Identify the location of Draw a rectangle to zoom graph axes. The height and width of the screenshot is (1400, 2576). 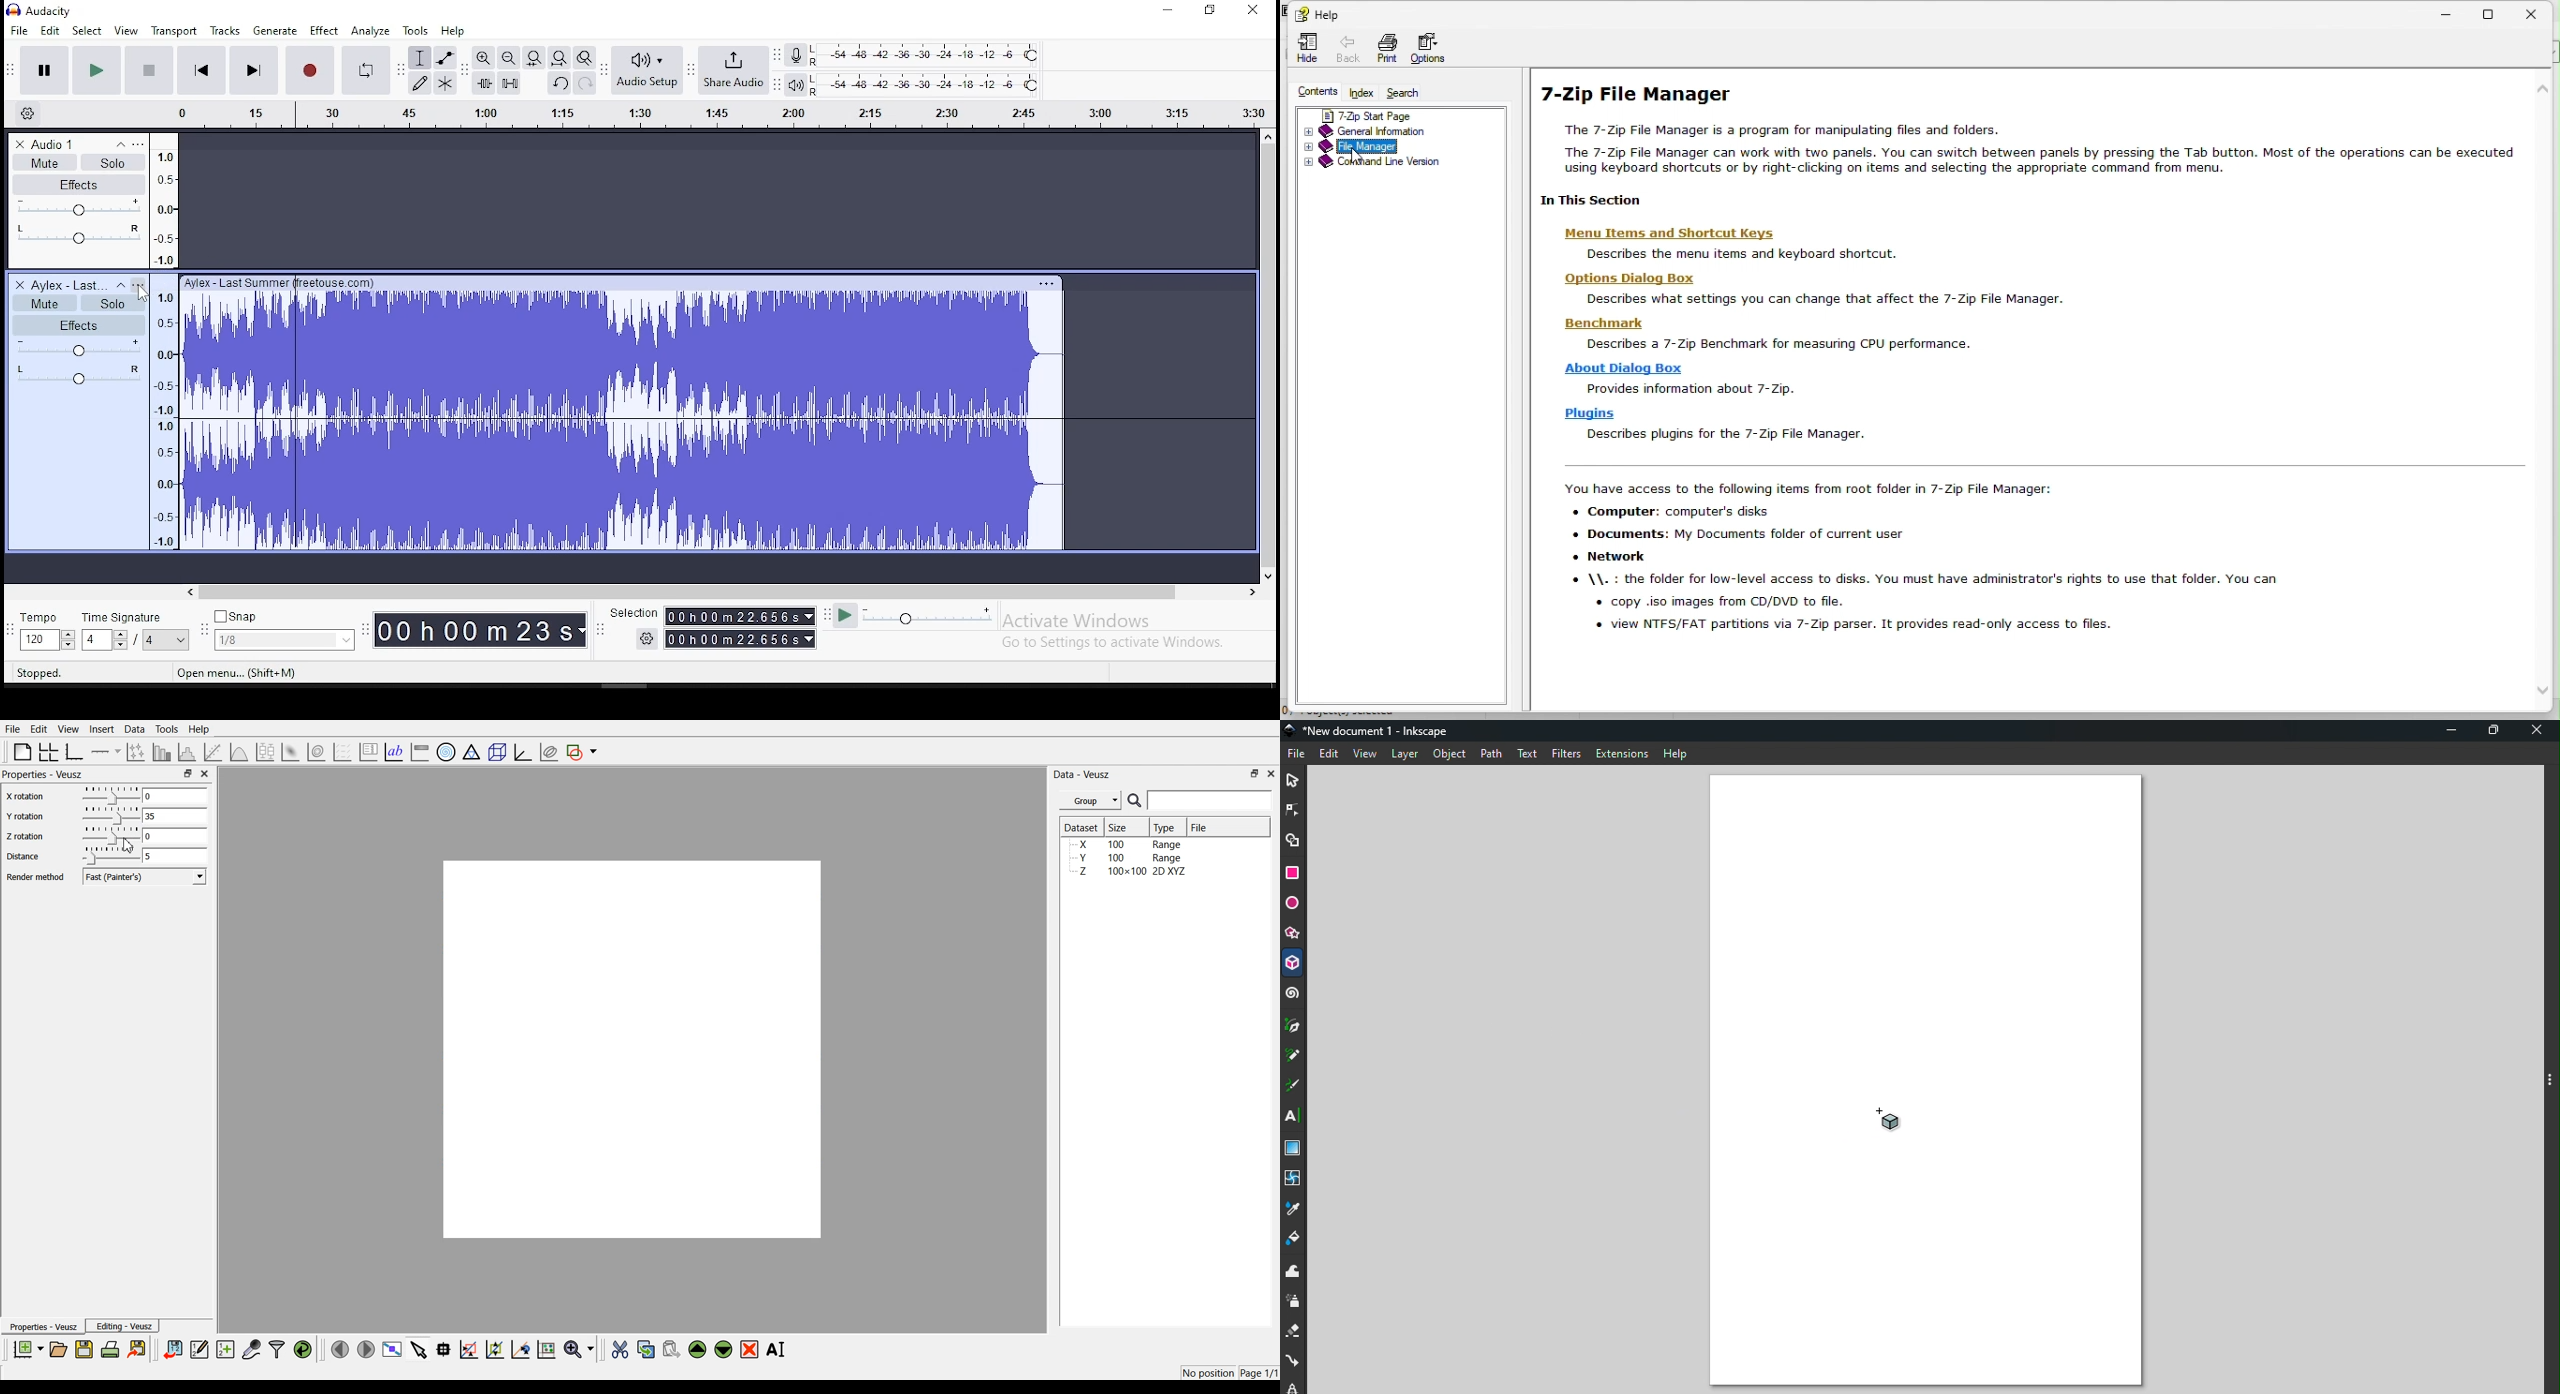
(468, 1349).